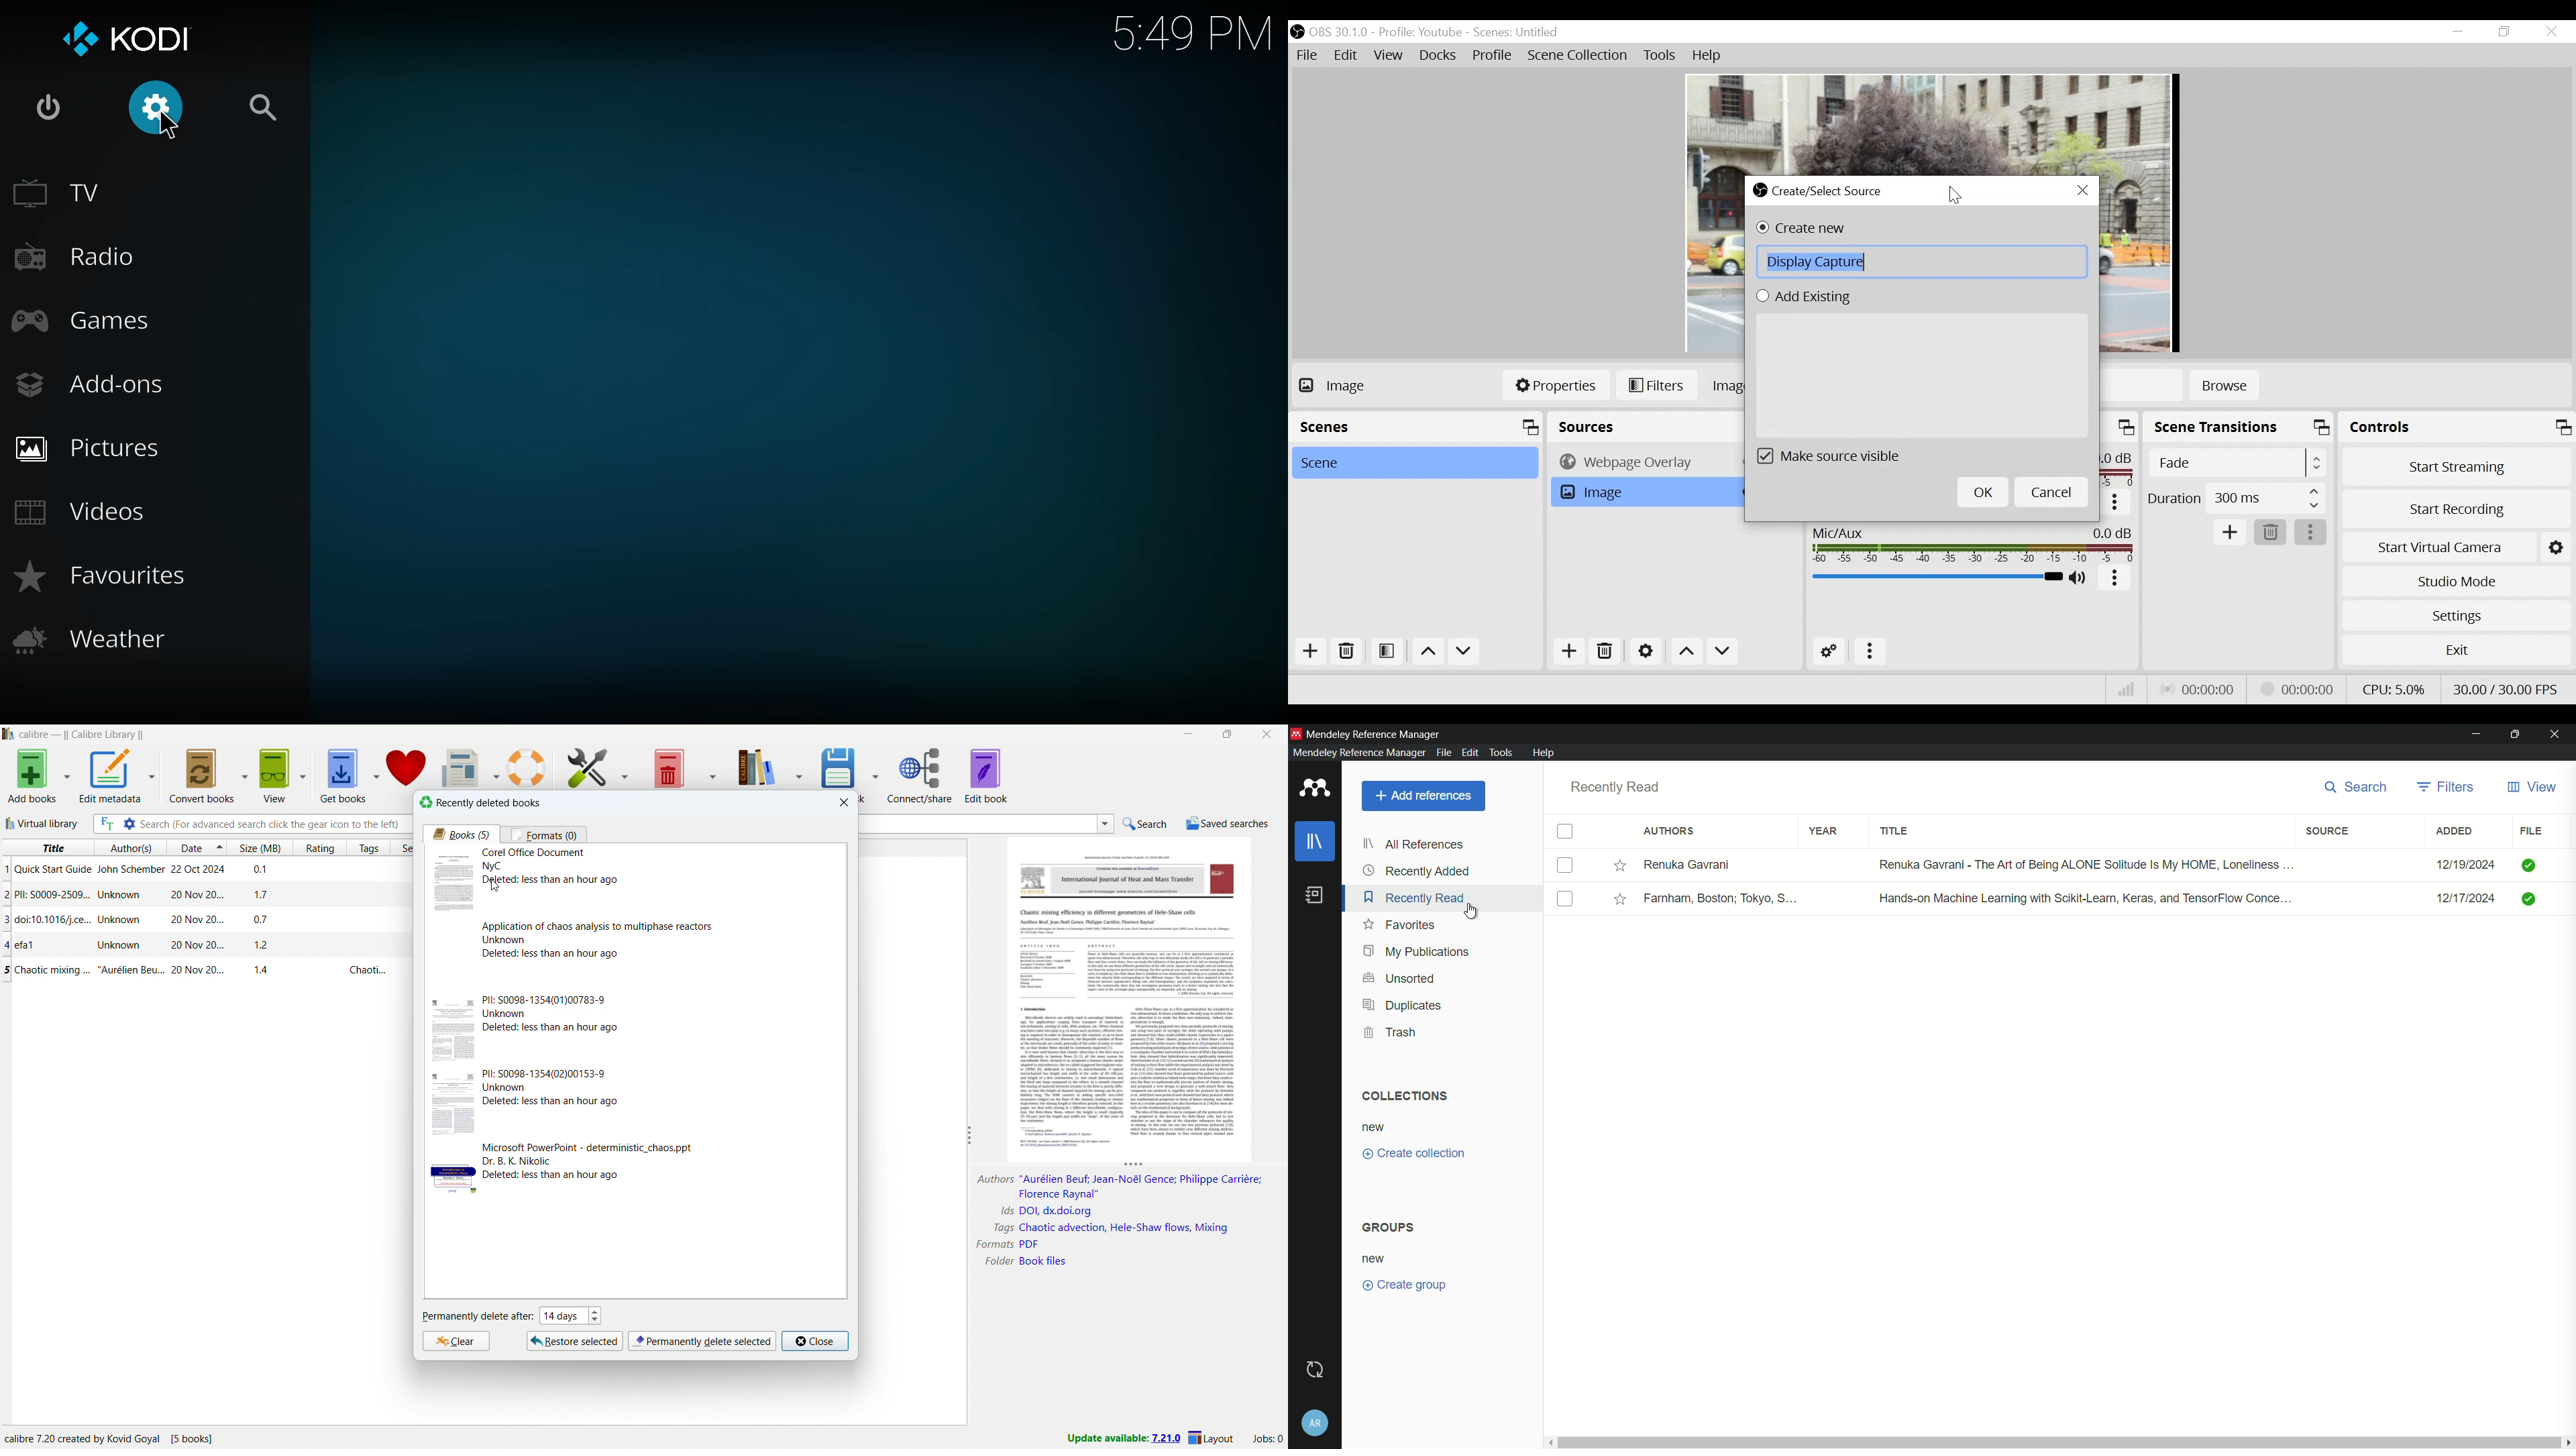  Describe the element at coordinates (2457, 467) in the screenshot. I see `Start Streaming` at that location.